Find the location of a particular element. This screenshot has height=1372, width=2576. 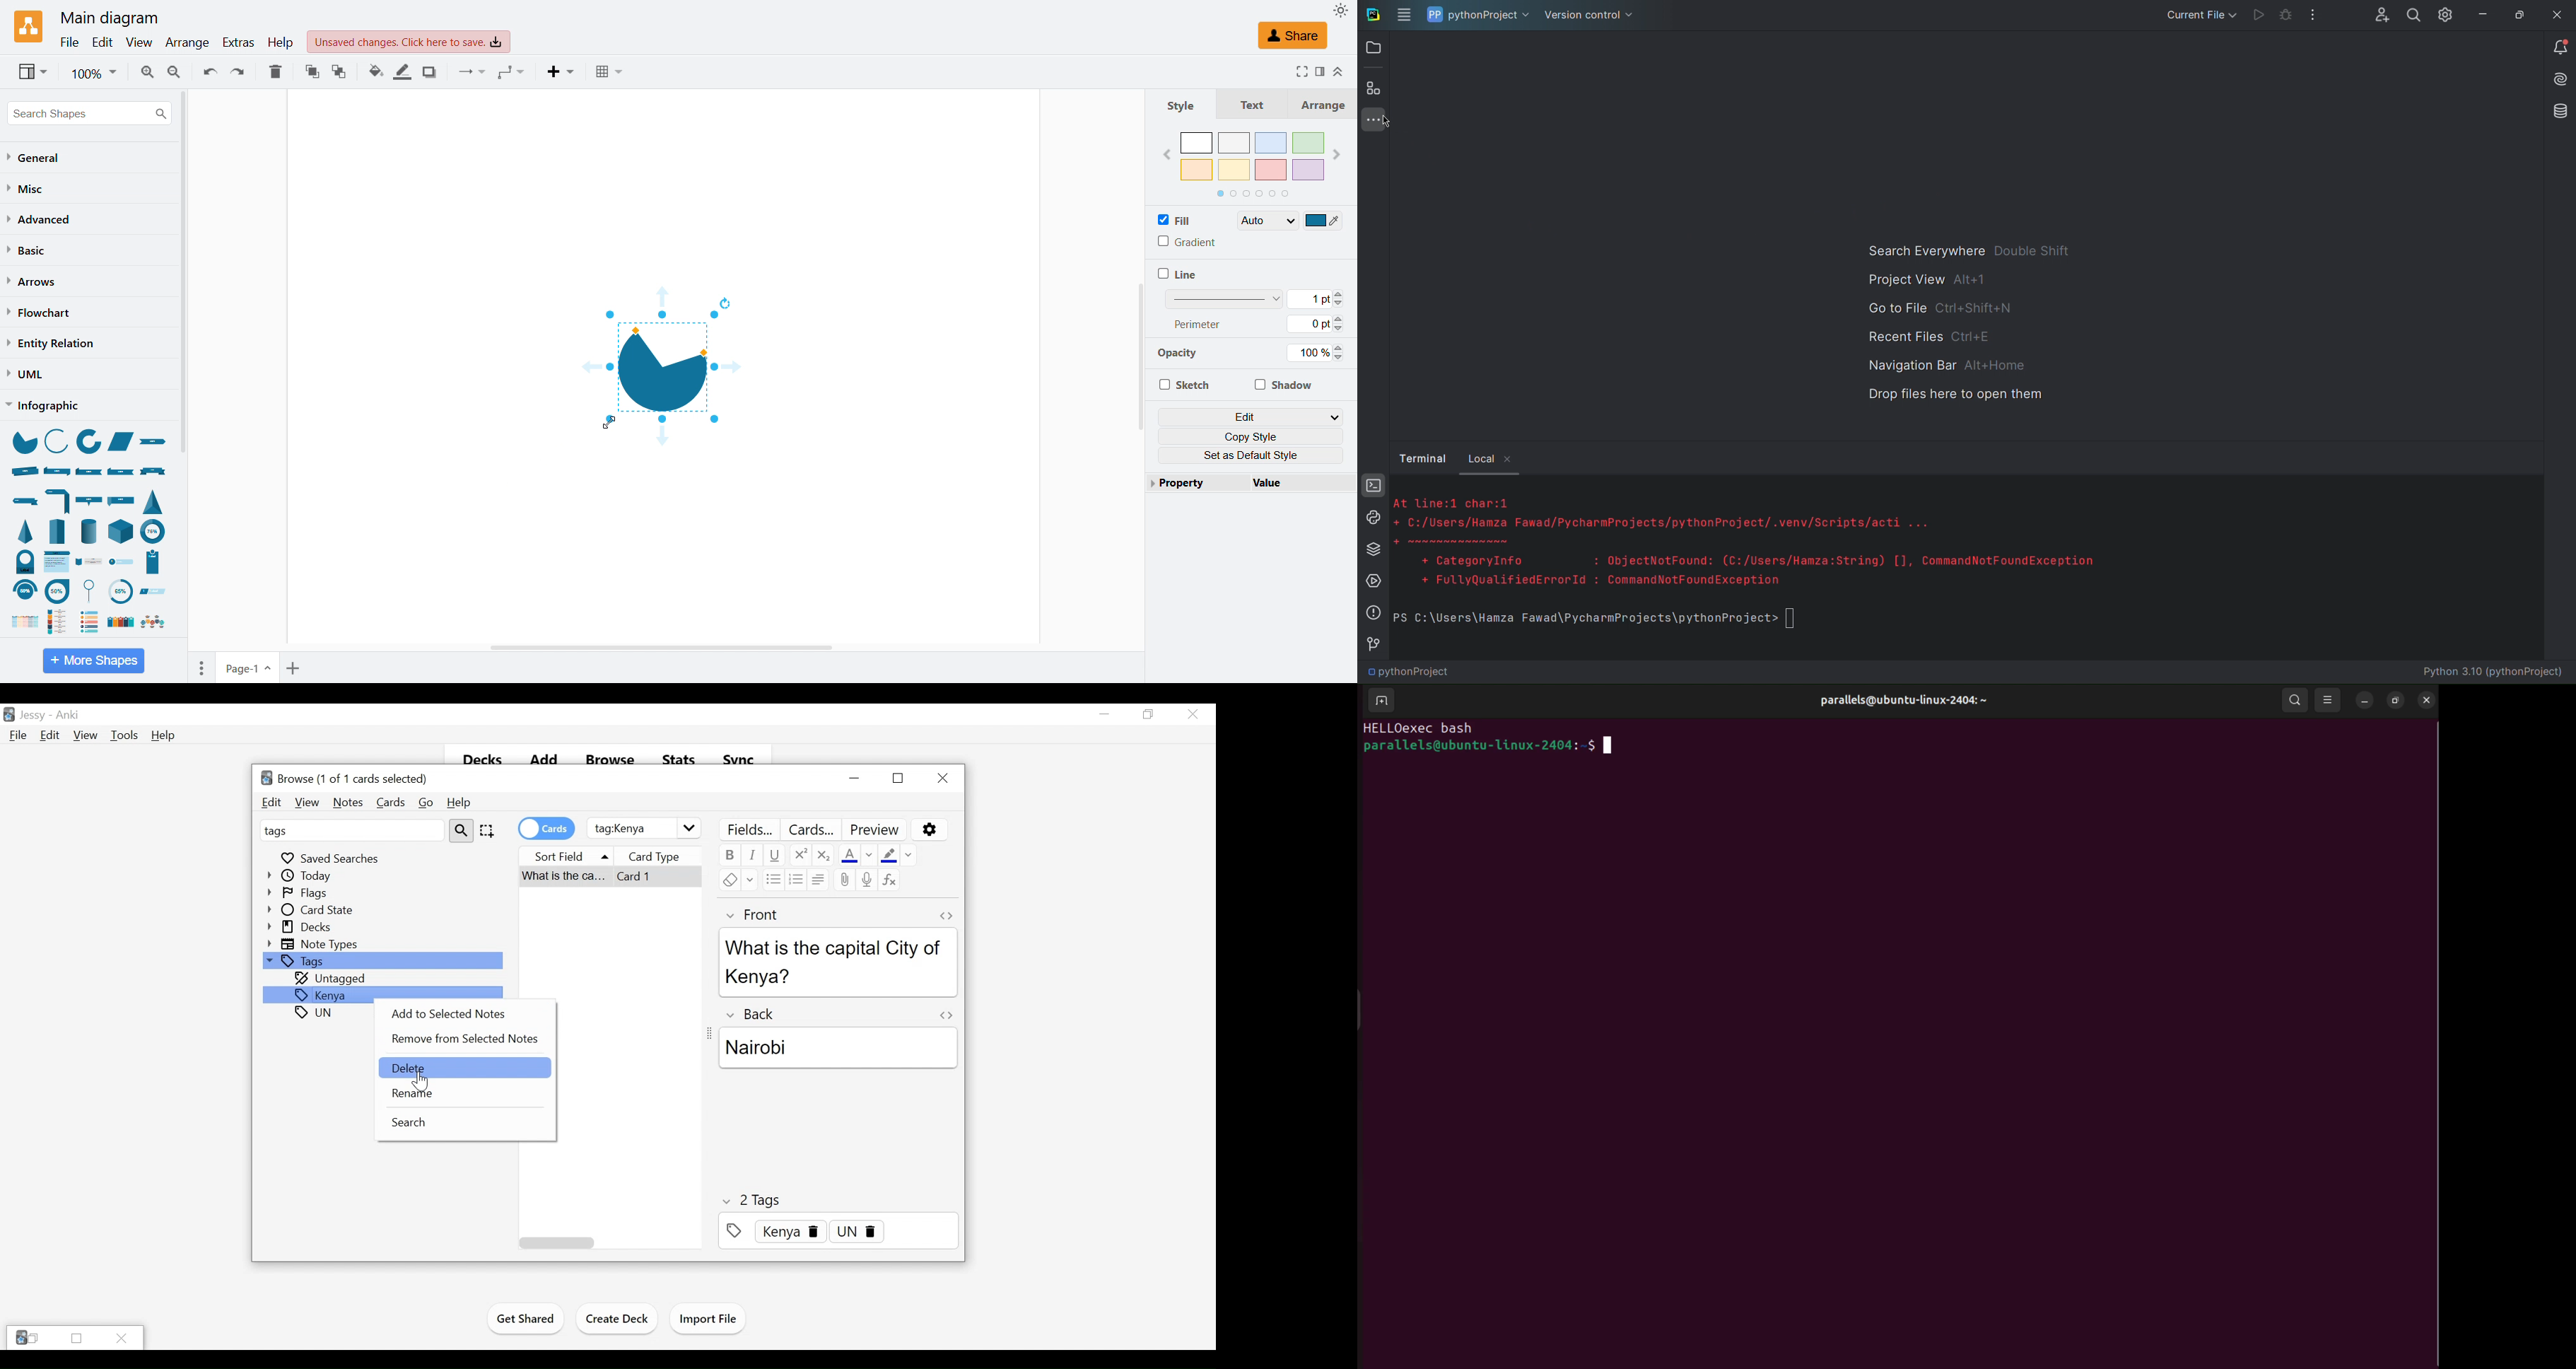

Search Field is located at coordinates (644, 828).